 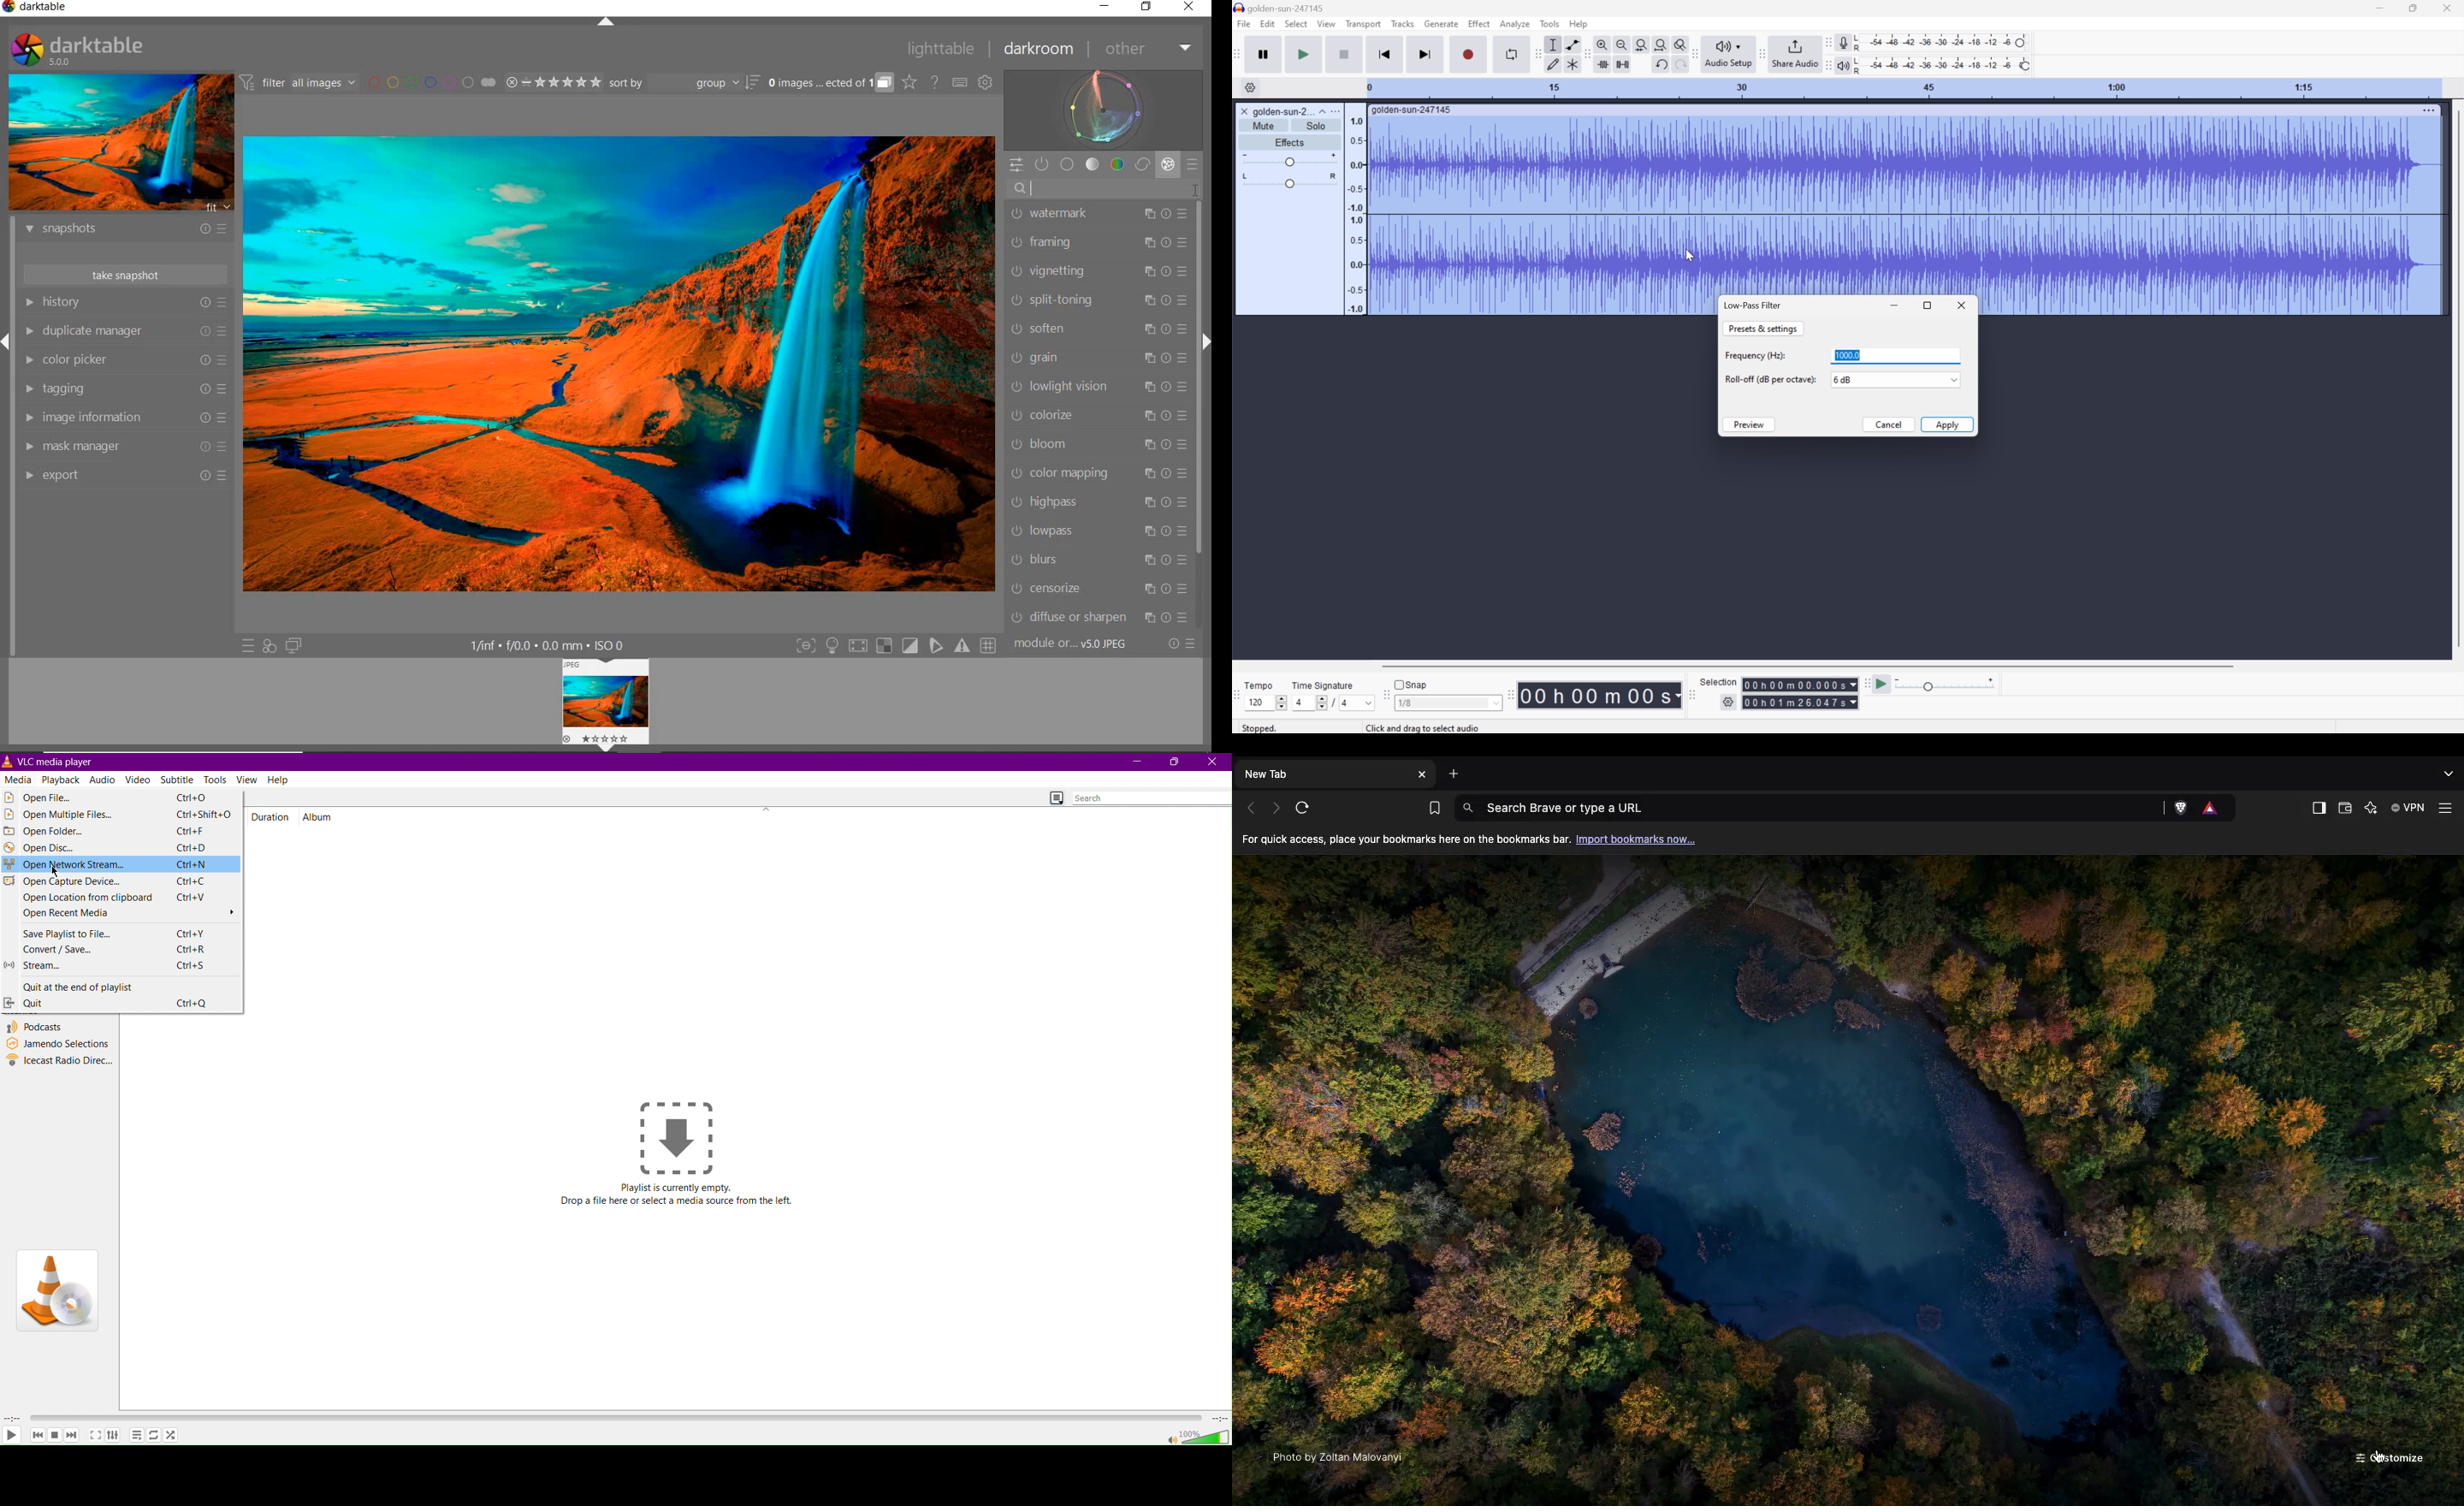 I want to click on Stream, so click(x=58, y=968).